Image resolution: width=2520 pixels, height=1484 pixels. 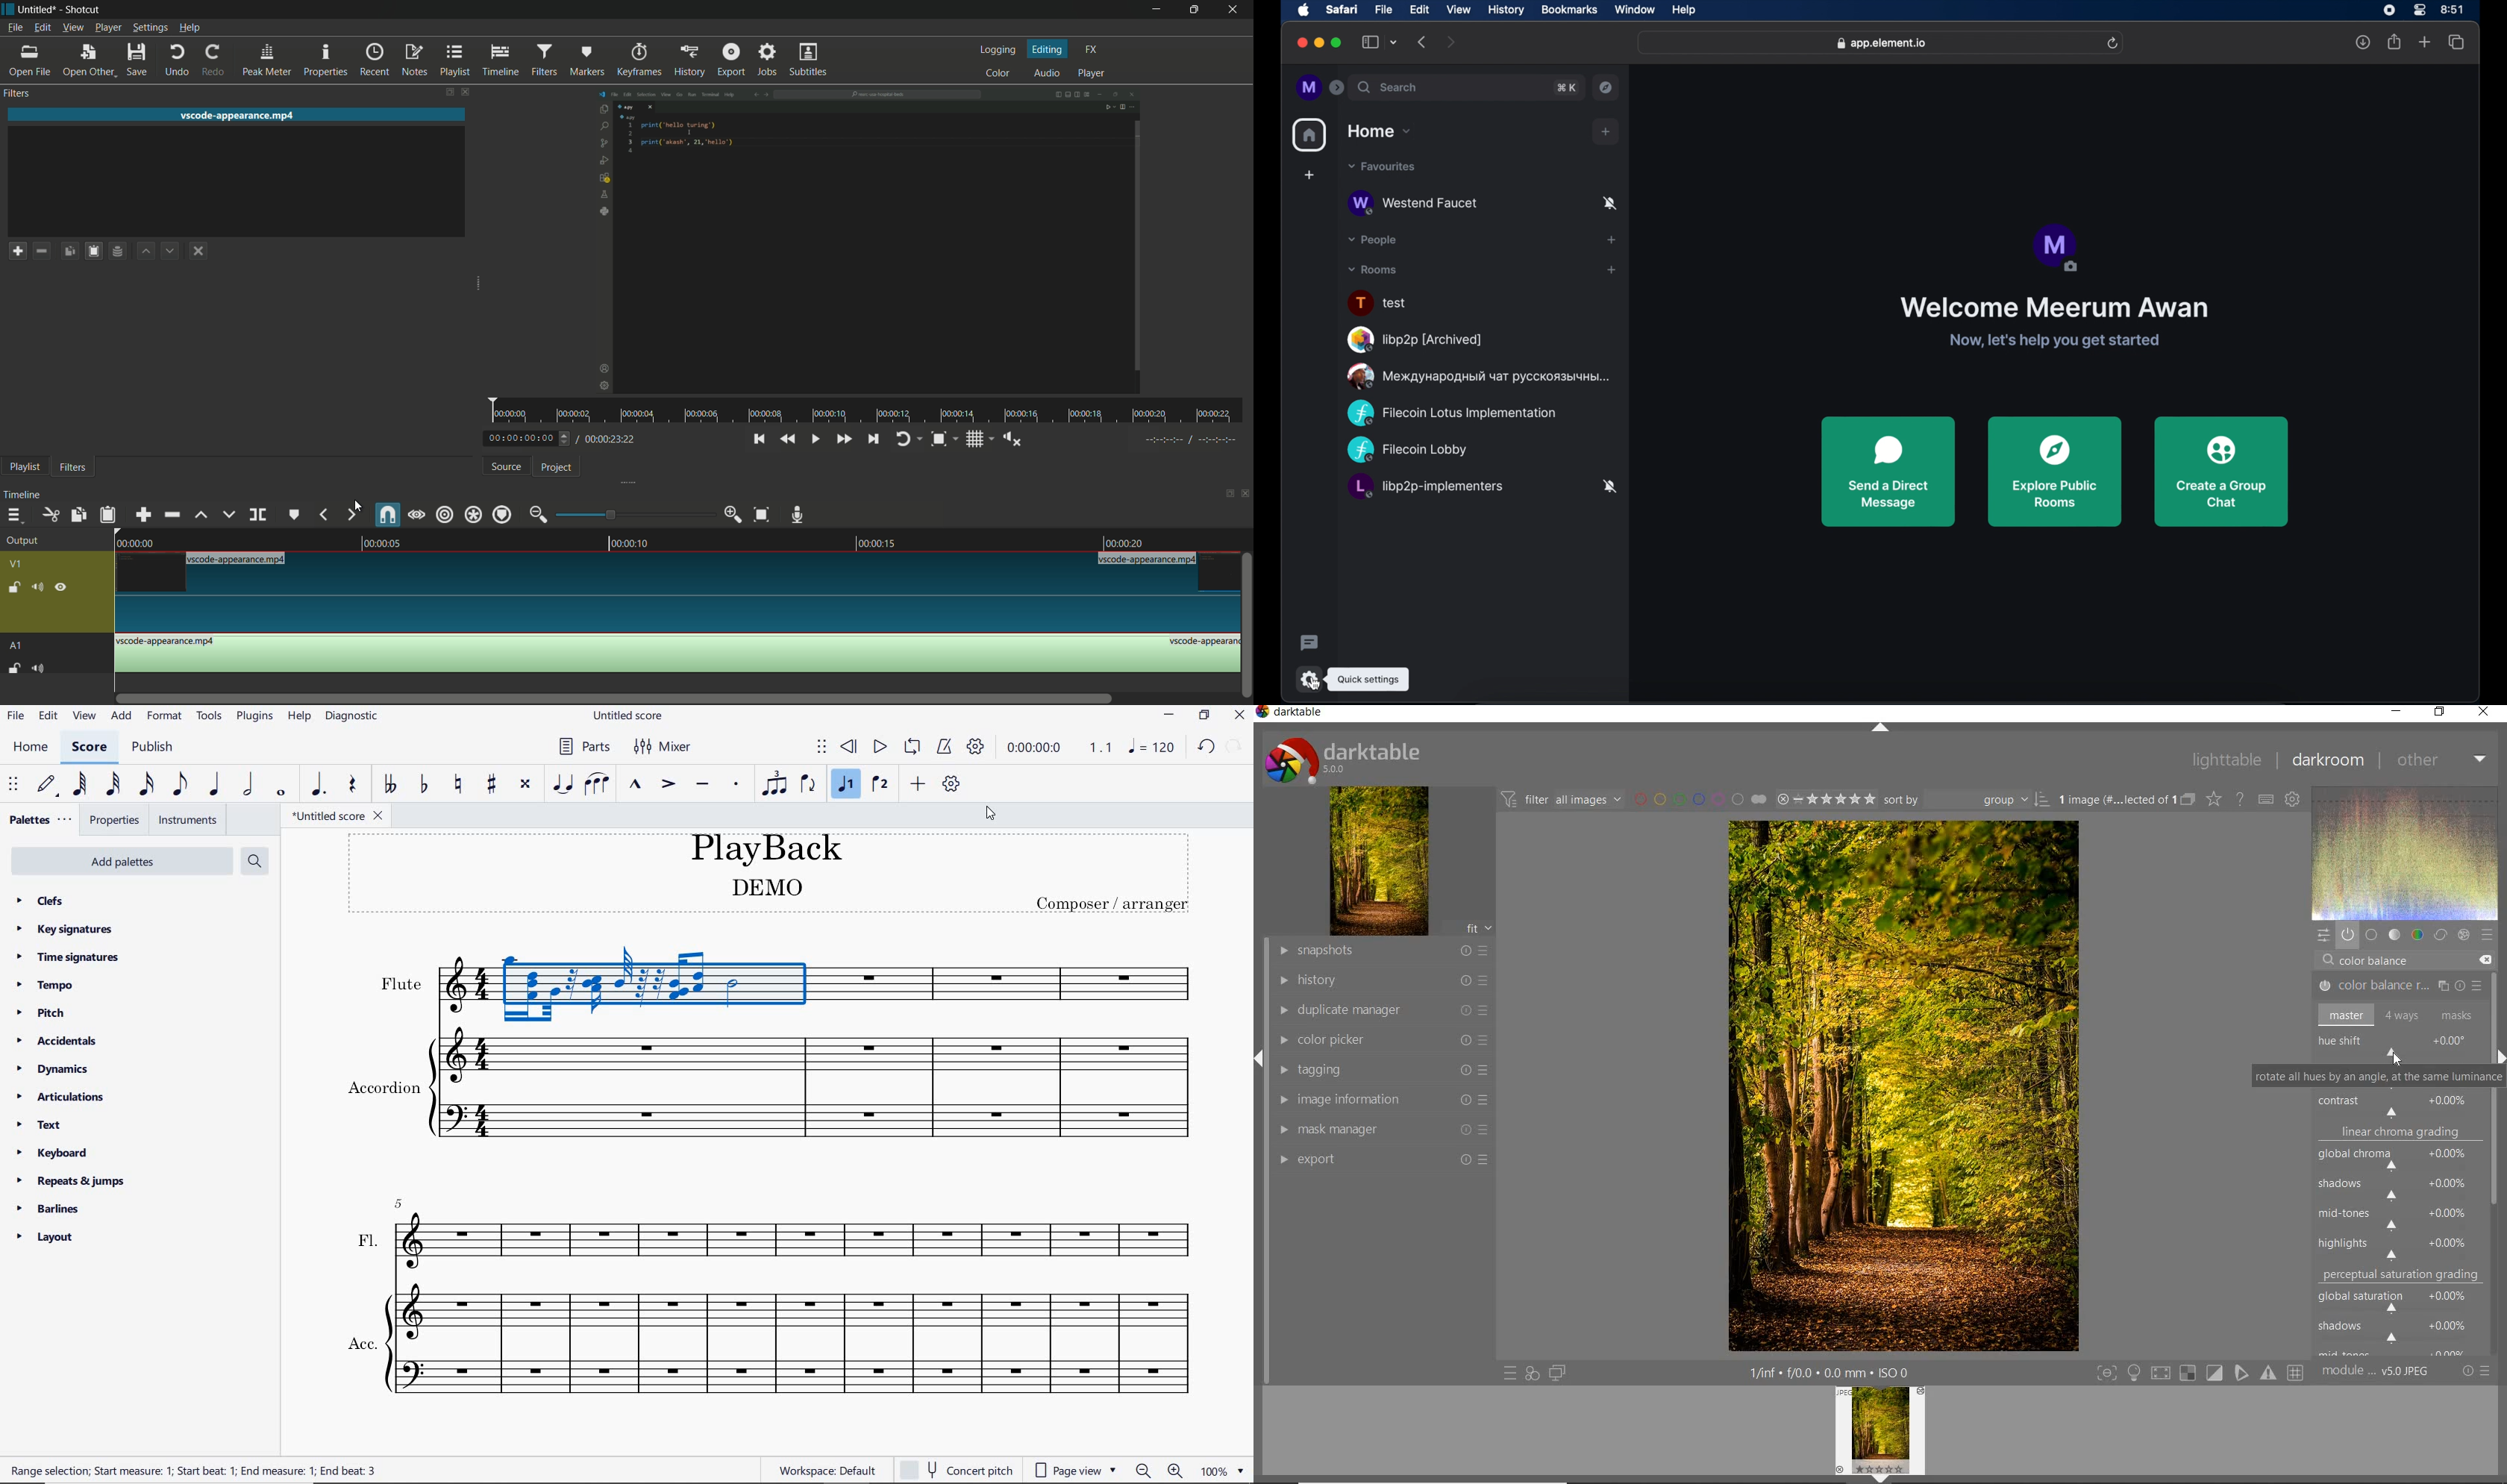 I want to click on previous marker, so click(x=323, y=515).